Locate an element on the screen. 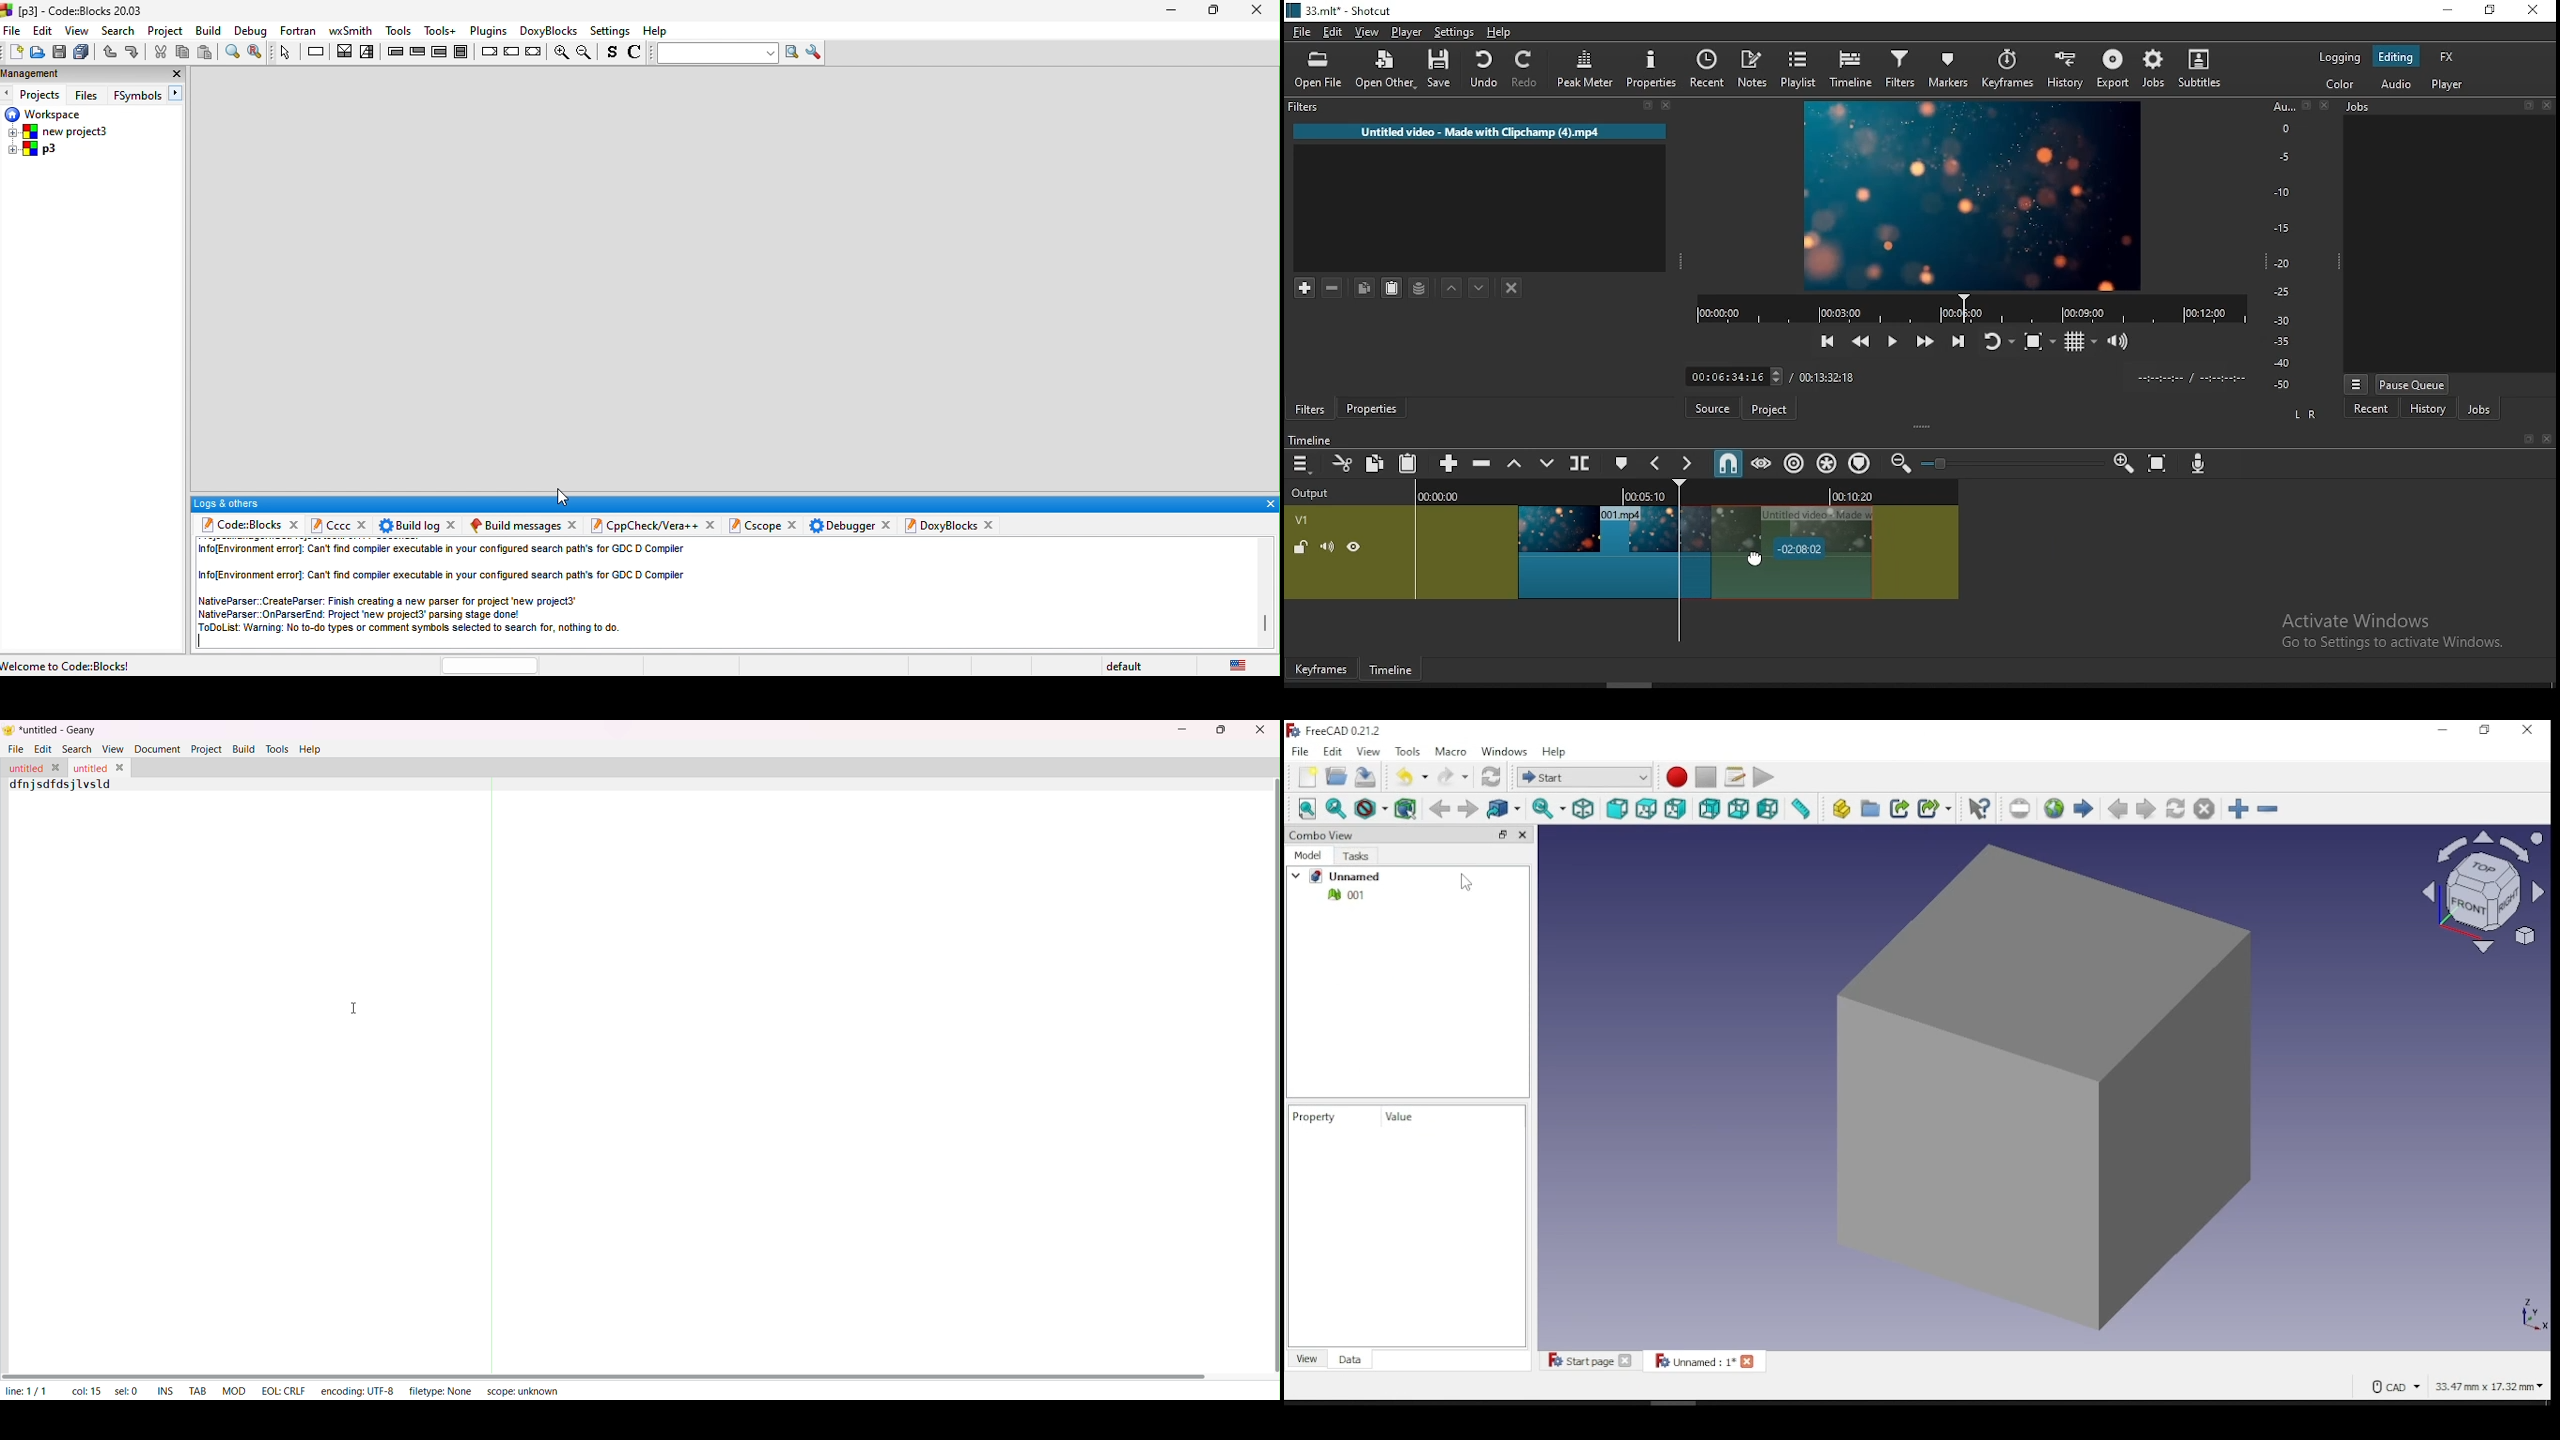 The height and width of the screenshot is (1456, 2576). next is located at coordinates (178, 94).